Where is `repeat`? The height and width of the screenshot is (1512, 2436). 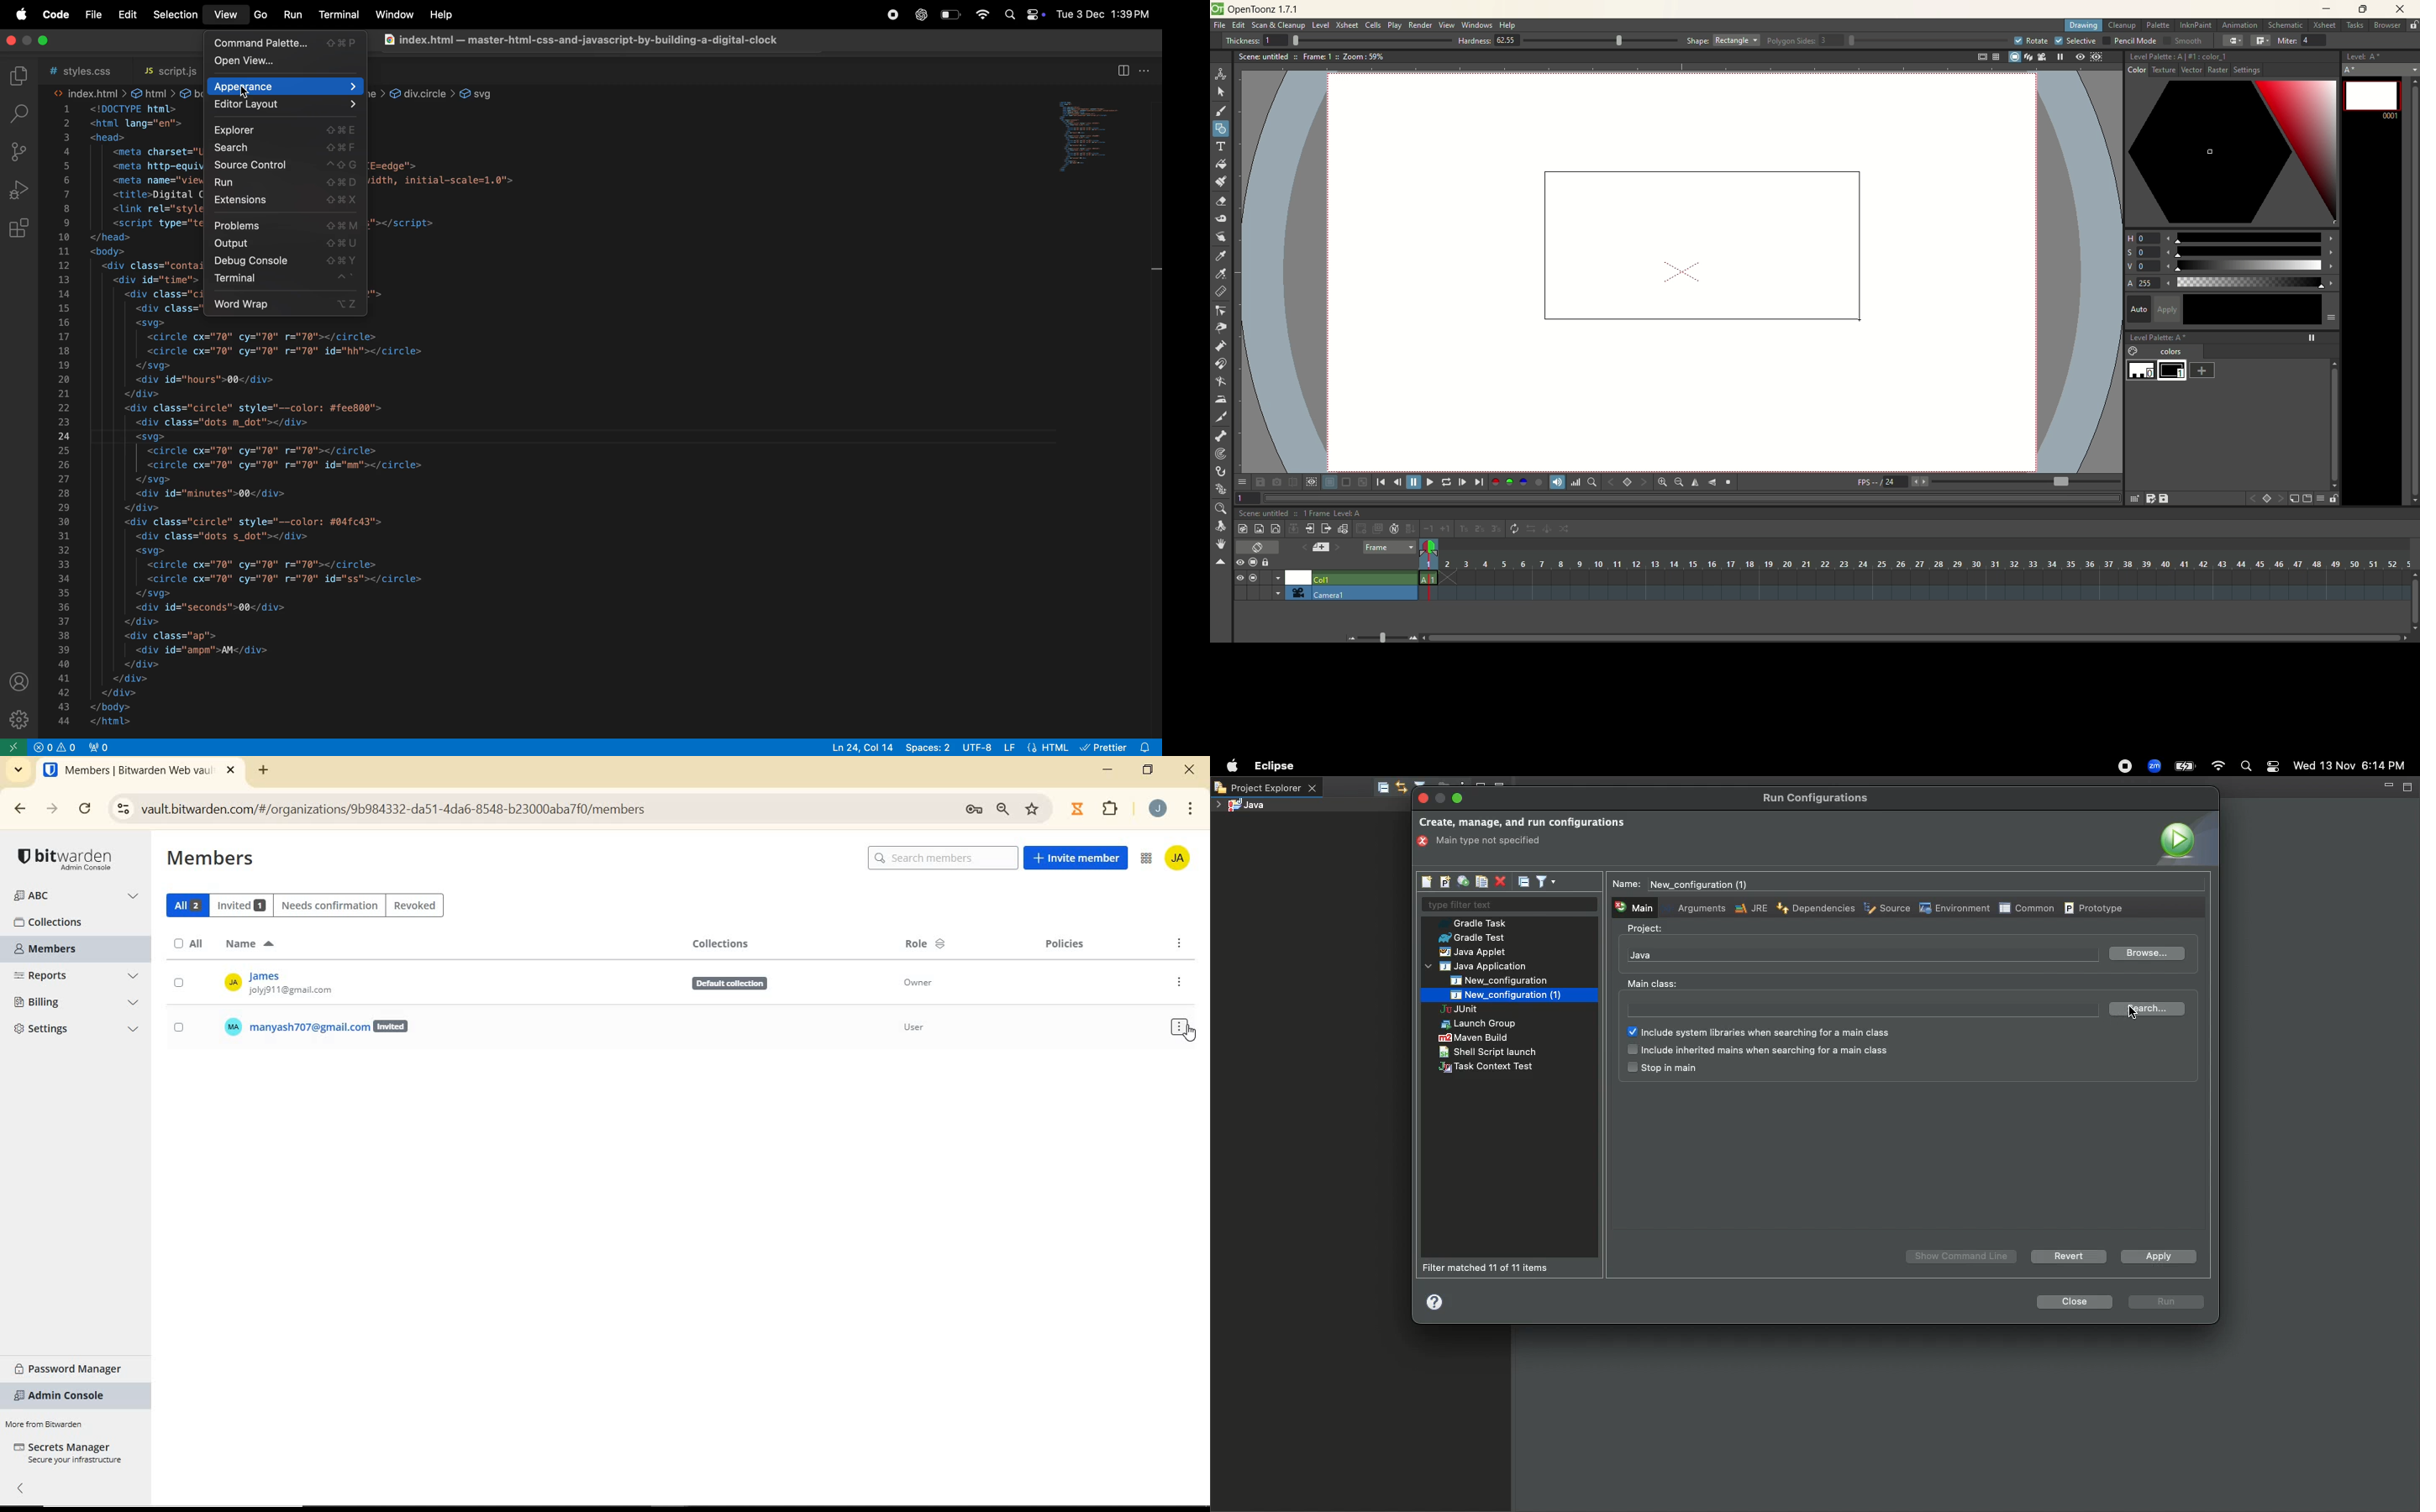
repeat is located at coordinates (1514, 529).